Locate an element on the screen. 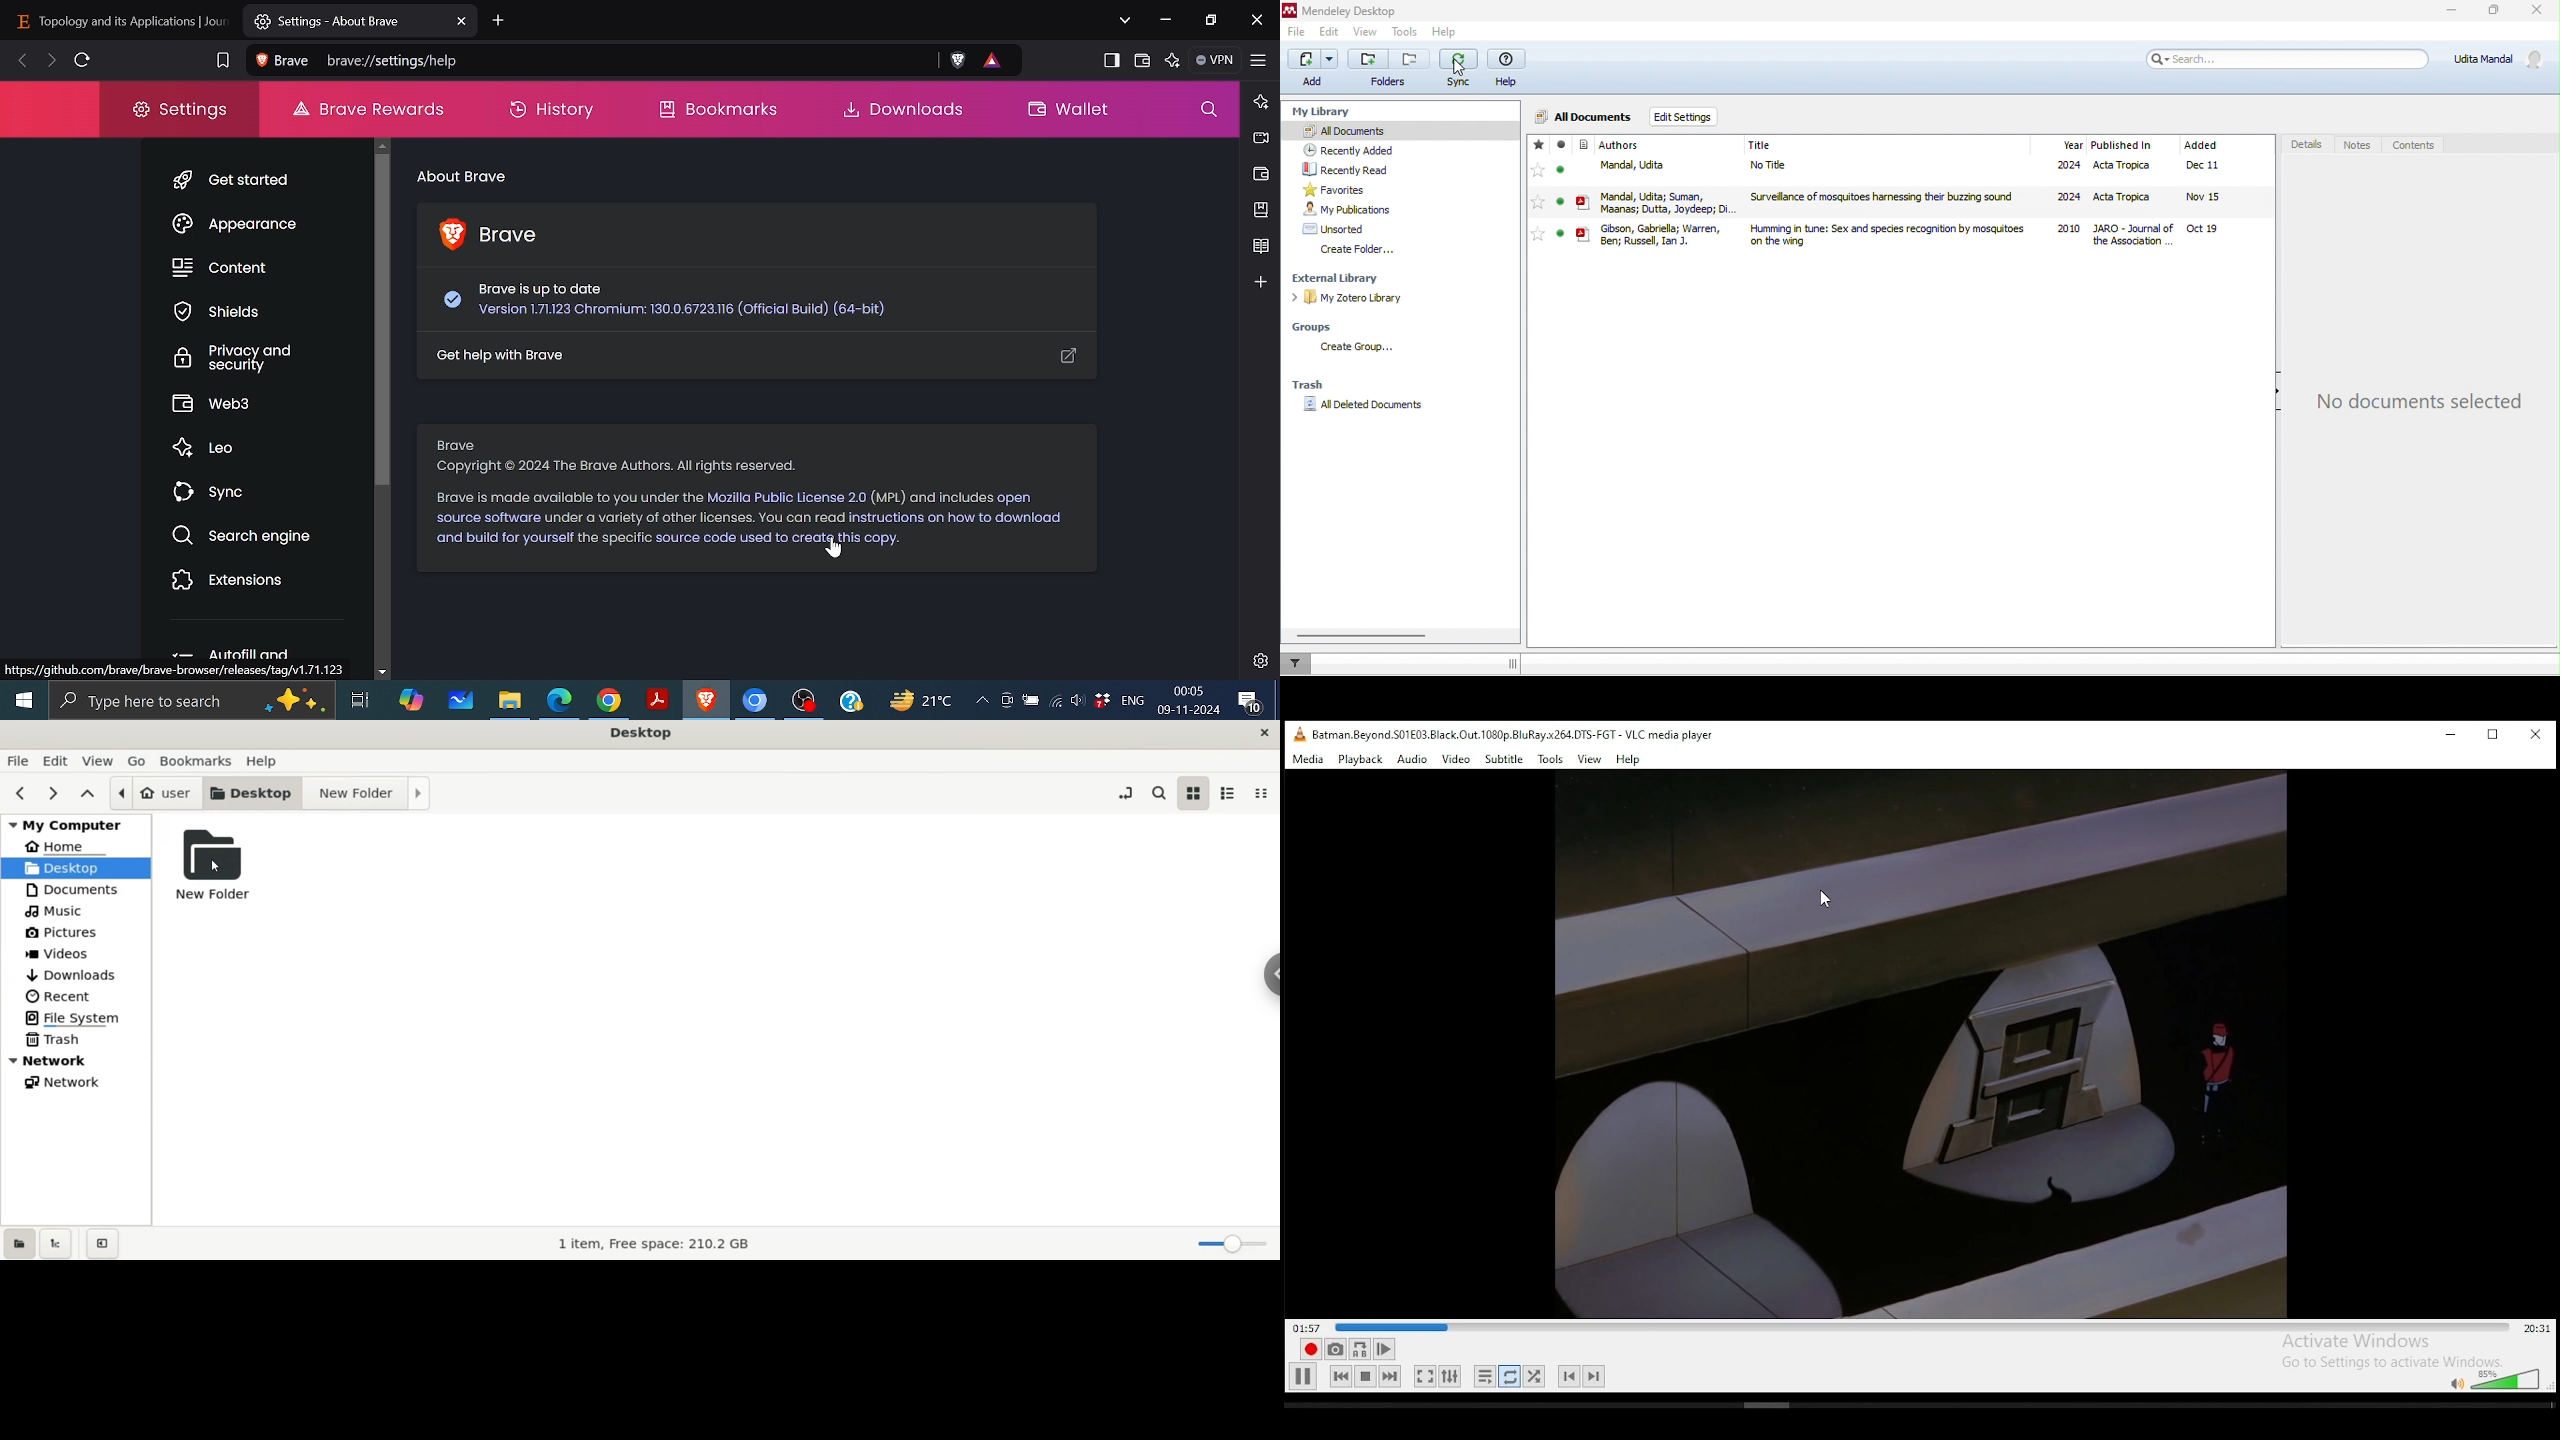  OBS Studio is located at coordinates (804, 702).